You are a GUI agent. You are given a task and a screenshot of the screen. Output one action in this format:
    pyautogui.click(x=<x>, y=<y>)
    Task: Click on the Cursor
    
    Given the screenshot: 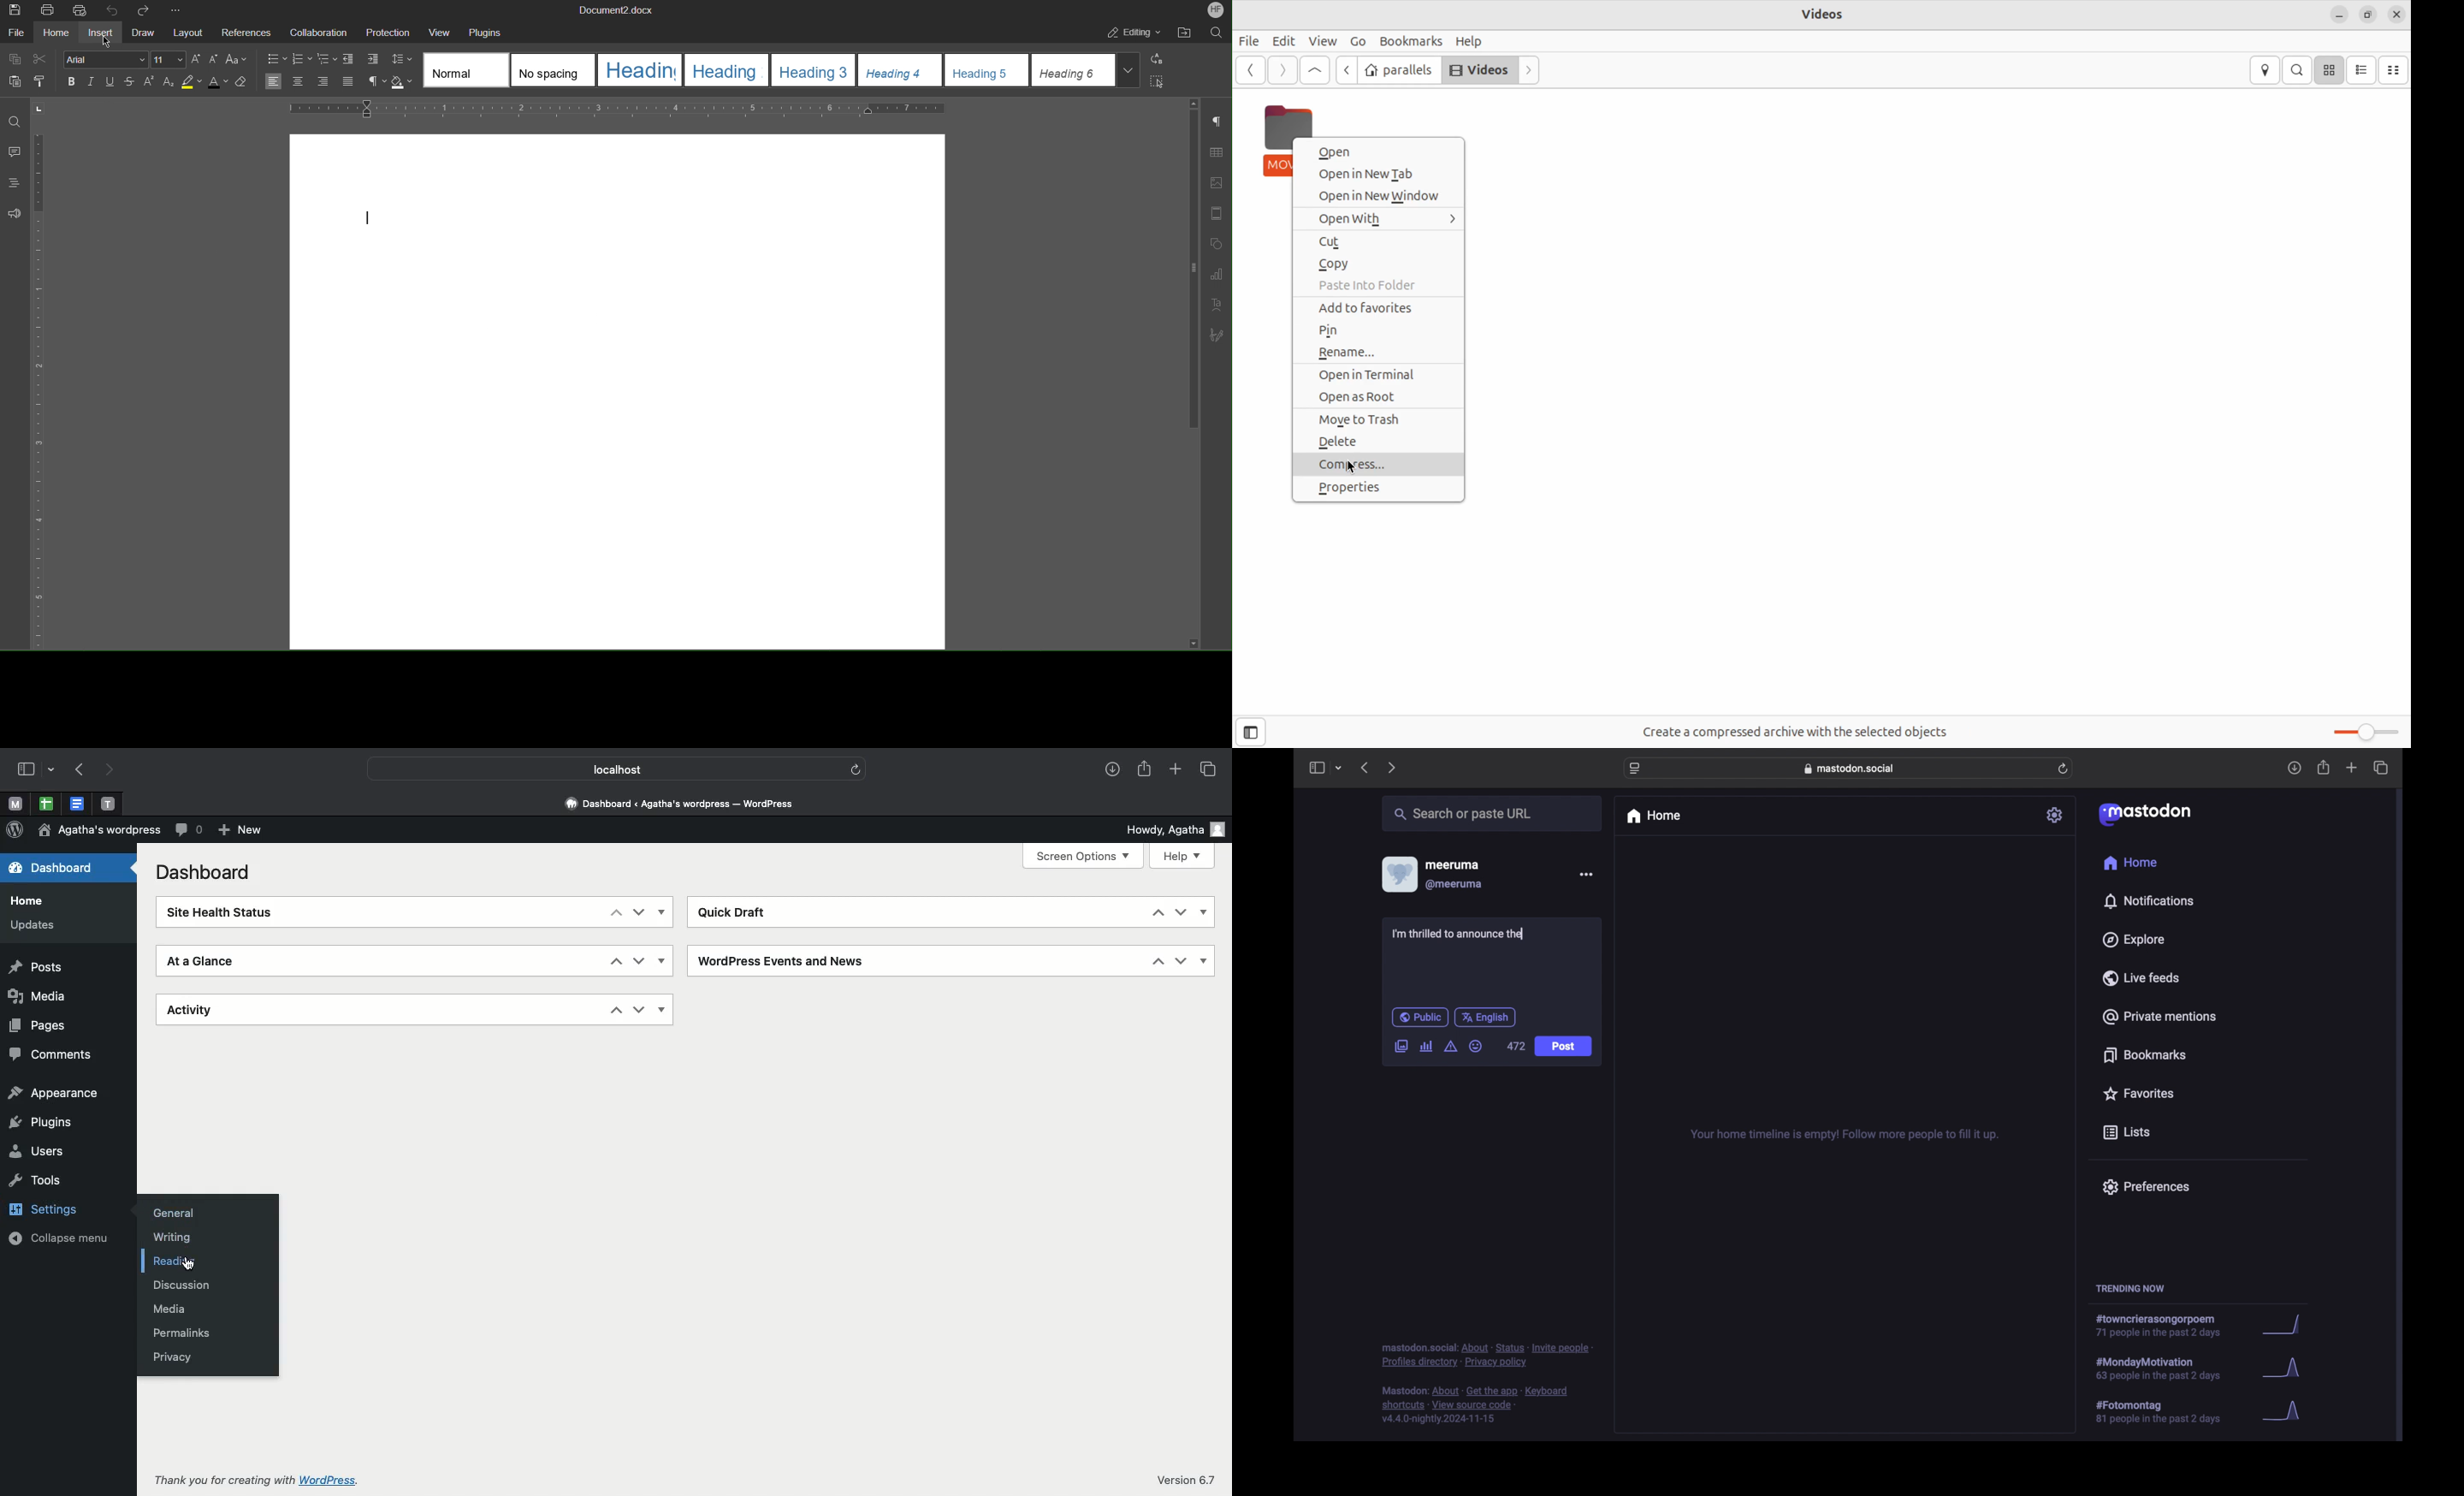 What is the action you would take?
    pyautogui.click(x=192, y=1263)
    